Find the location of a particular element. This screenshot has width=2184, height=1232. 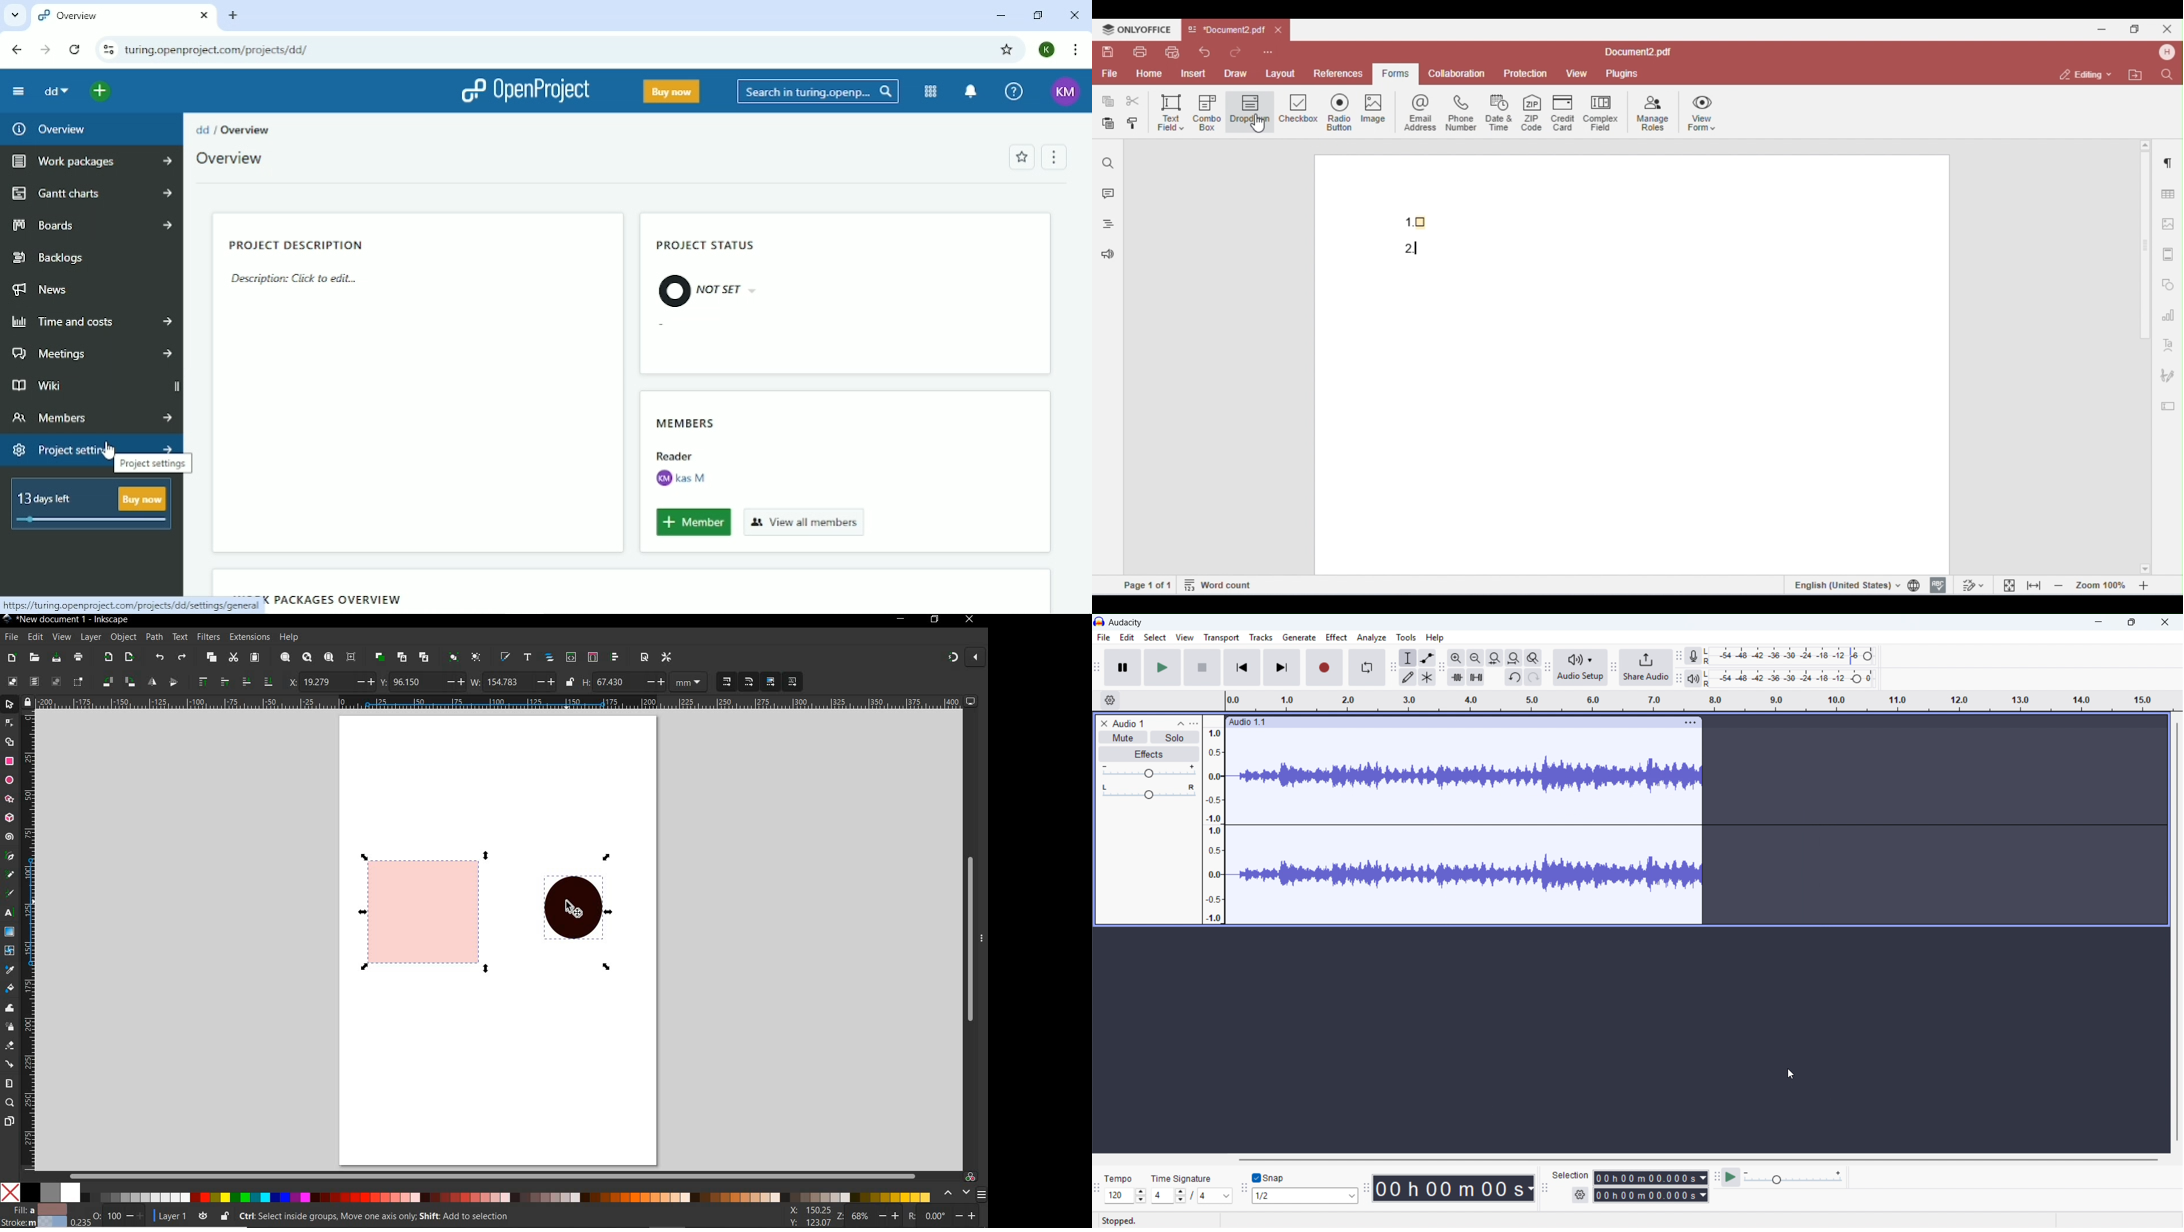

Collapse  is located at coordinates (1181, 723).